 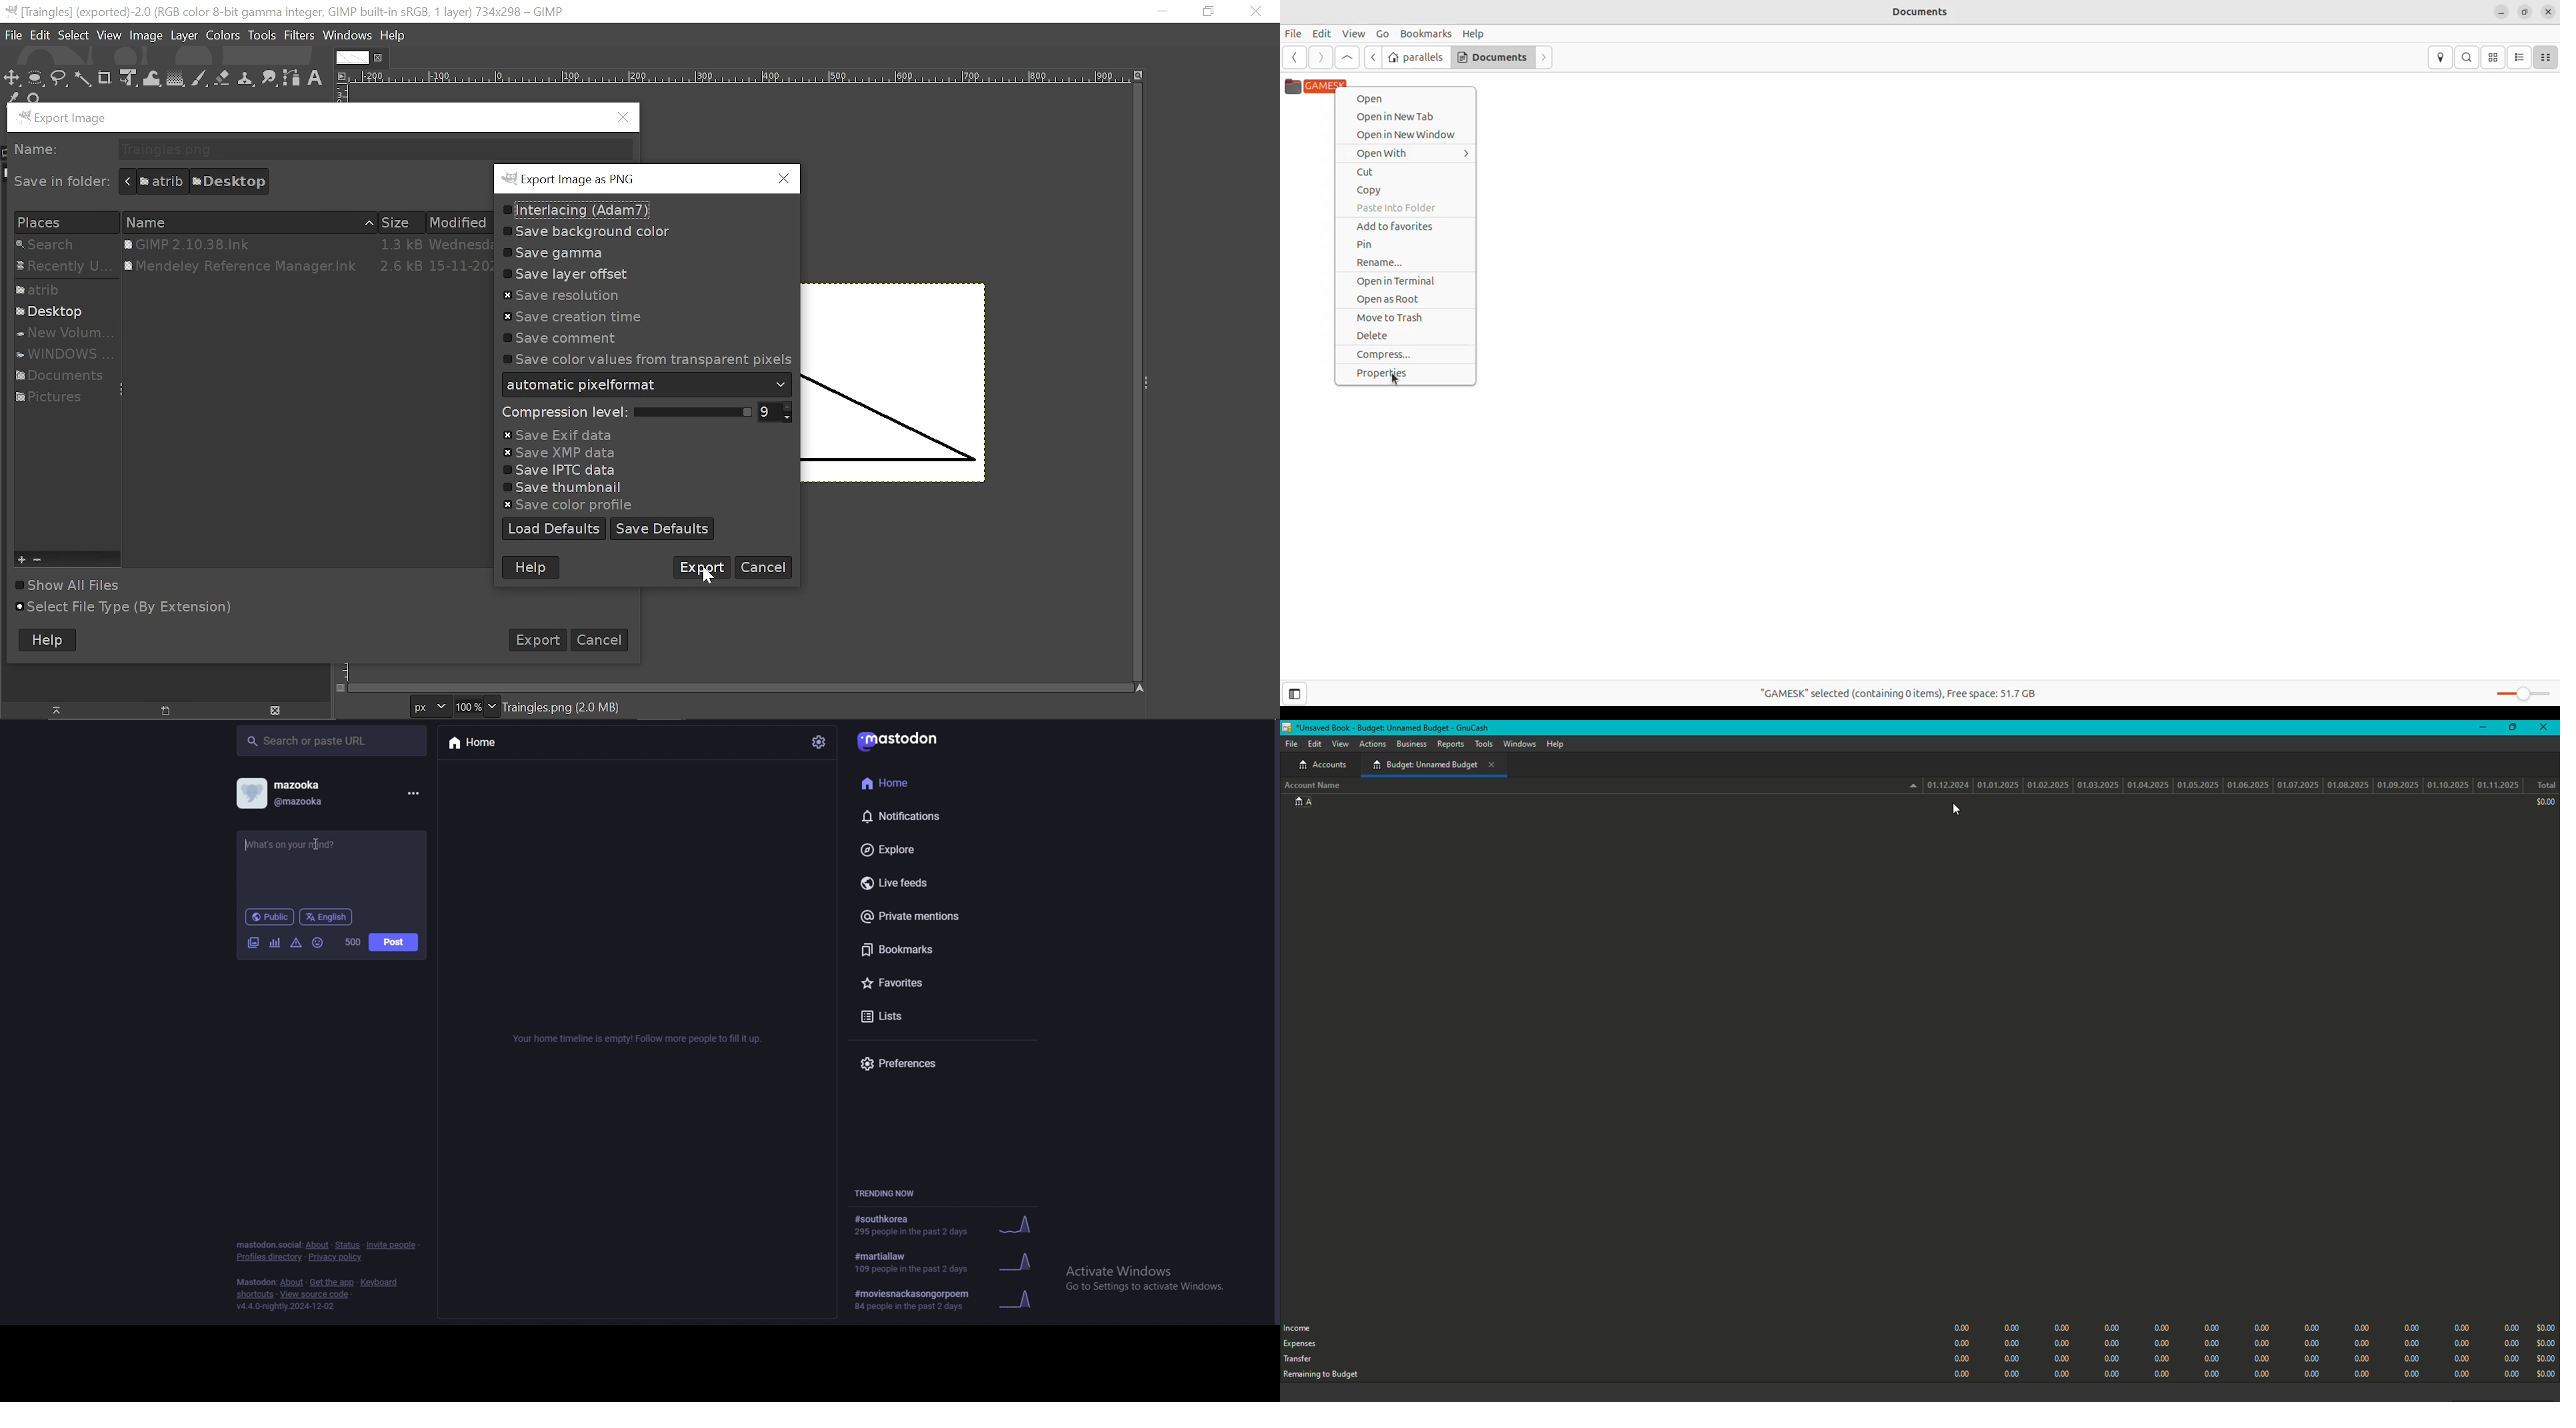 I want to click on images, so click(x=254, y=943).